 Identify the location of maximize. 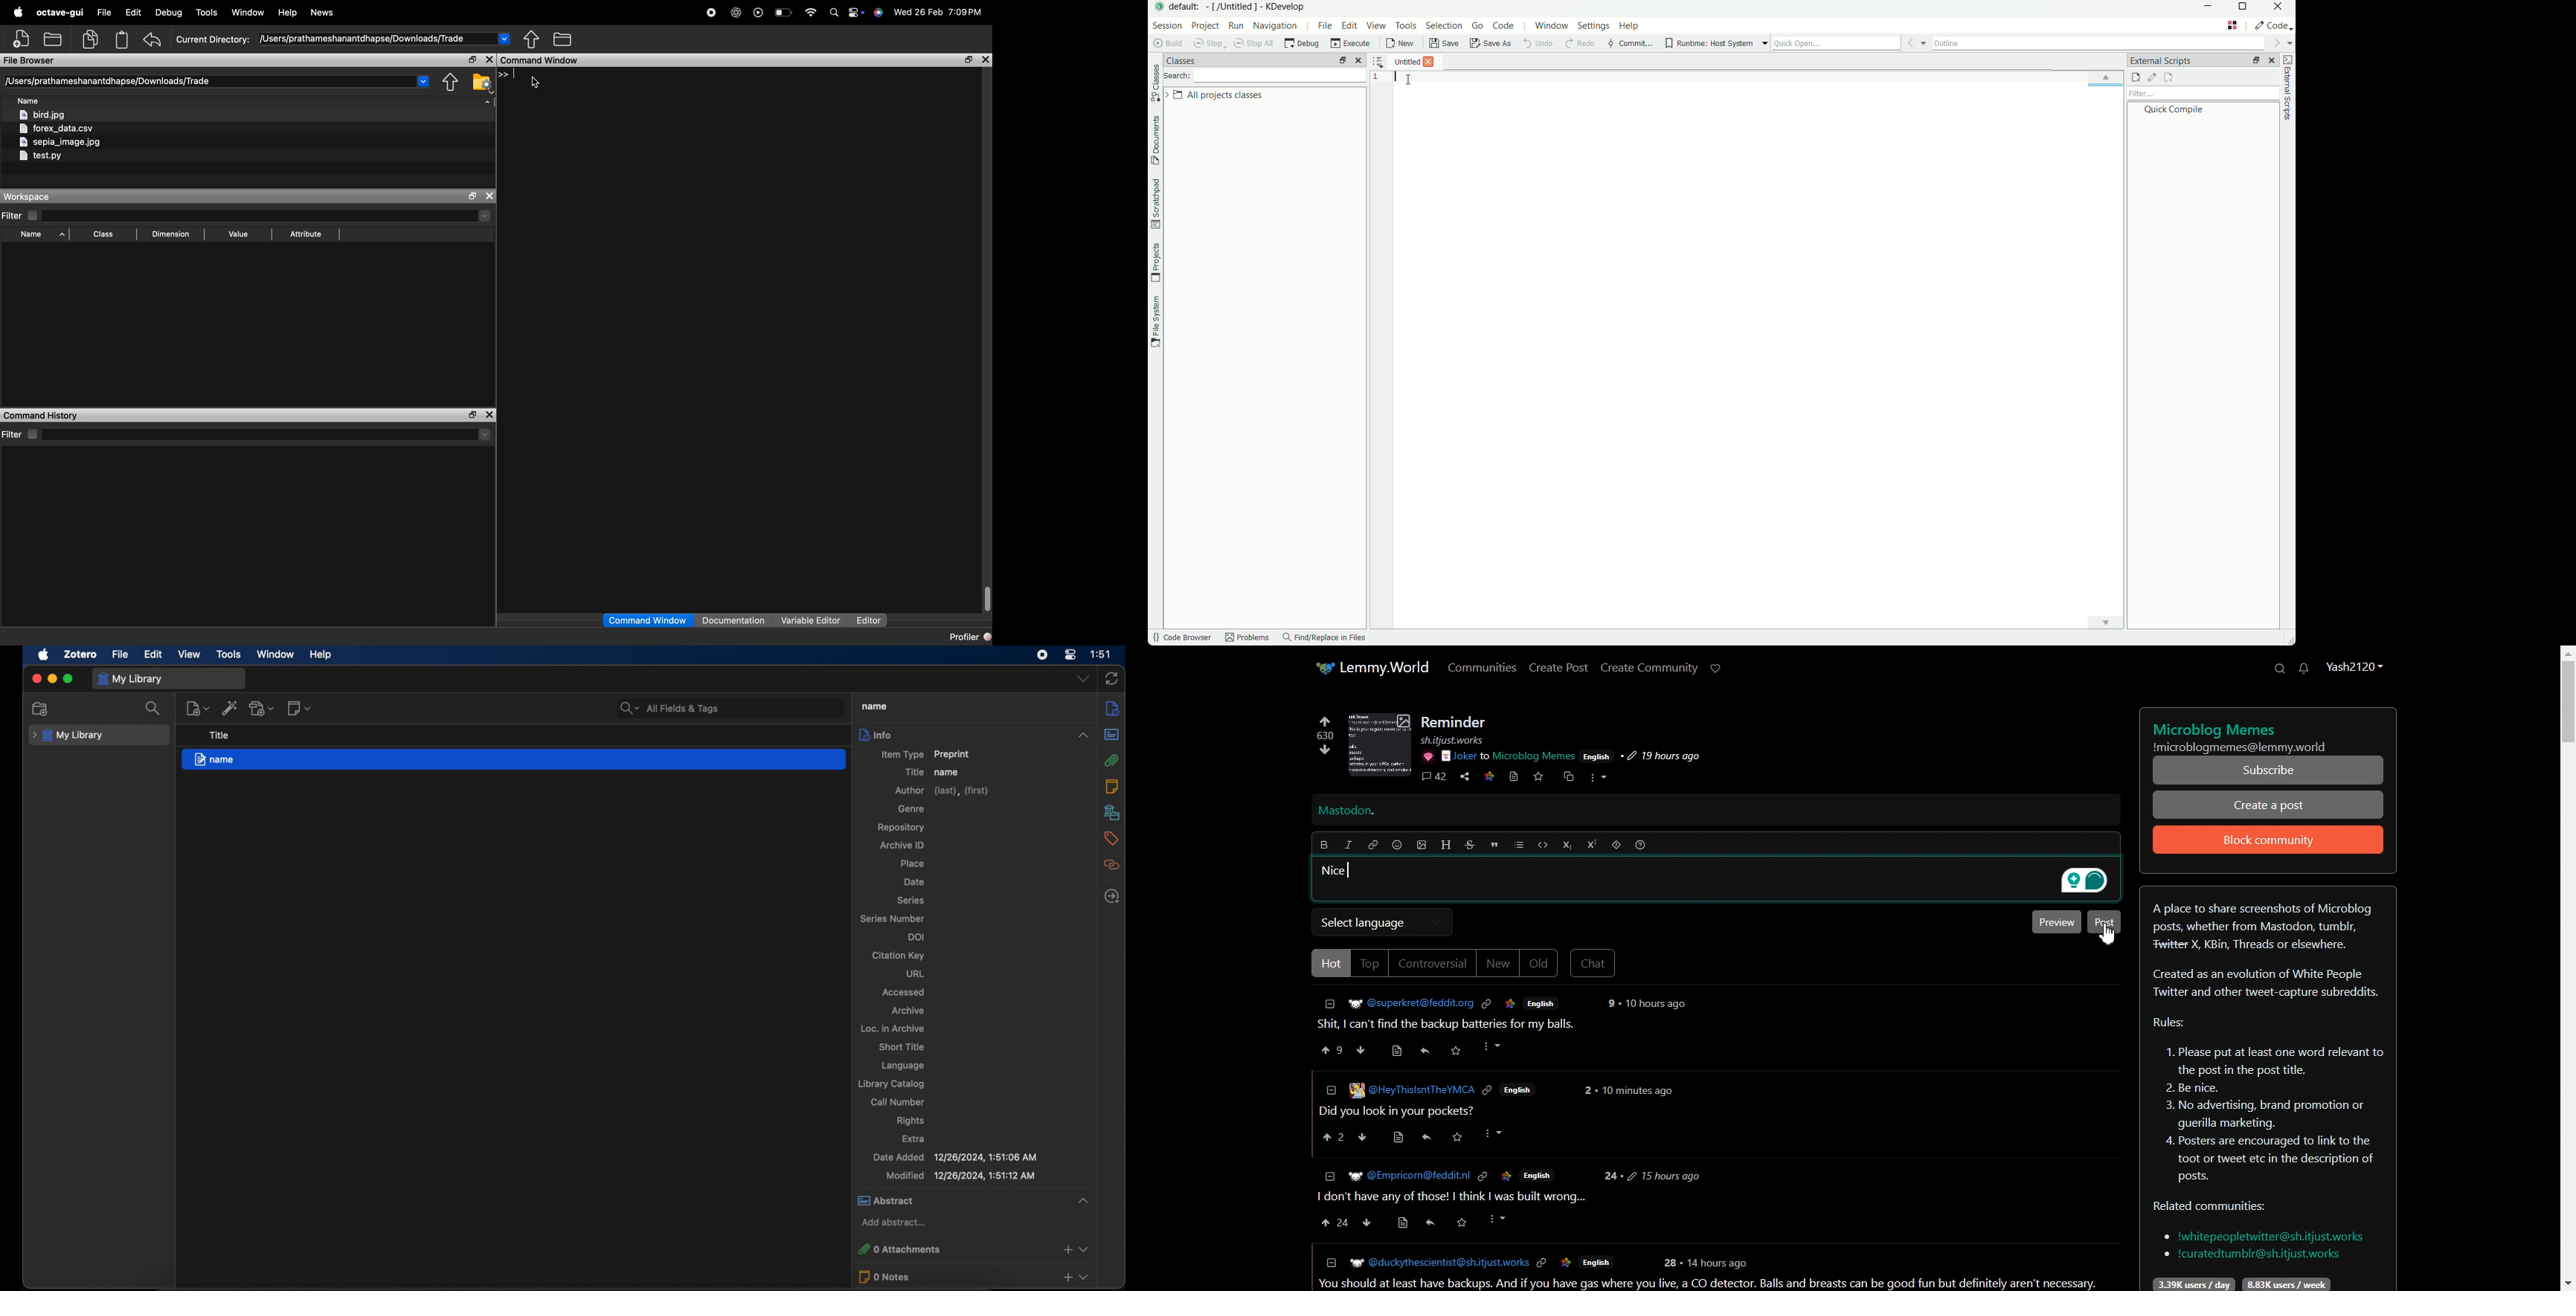
(471, 416).